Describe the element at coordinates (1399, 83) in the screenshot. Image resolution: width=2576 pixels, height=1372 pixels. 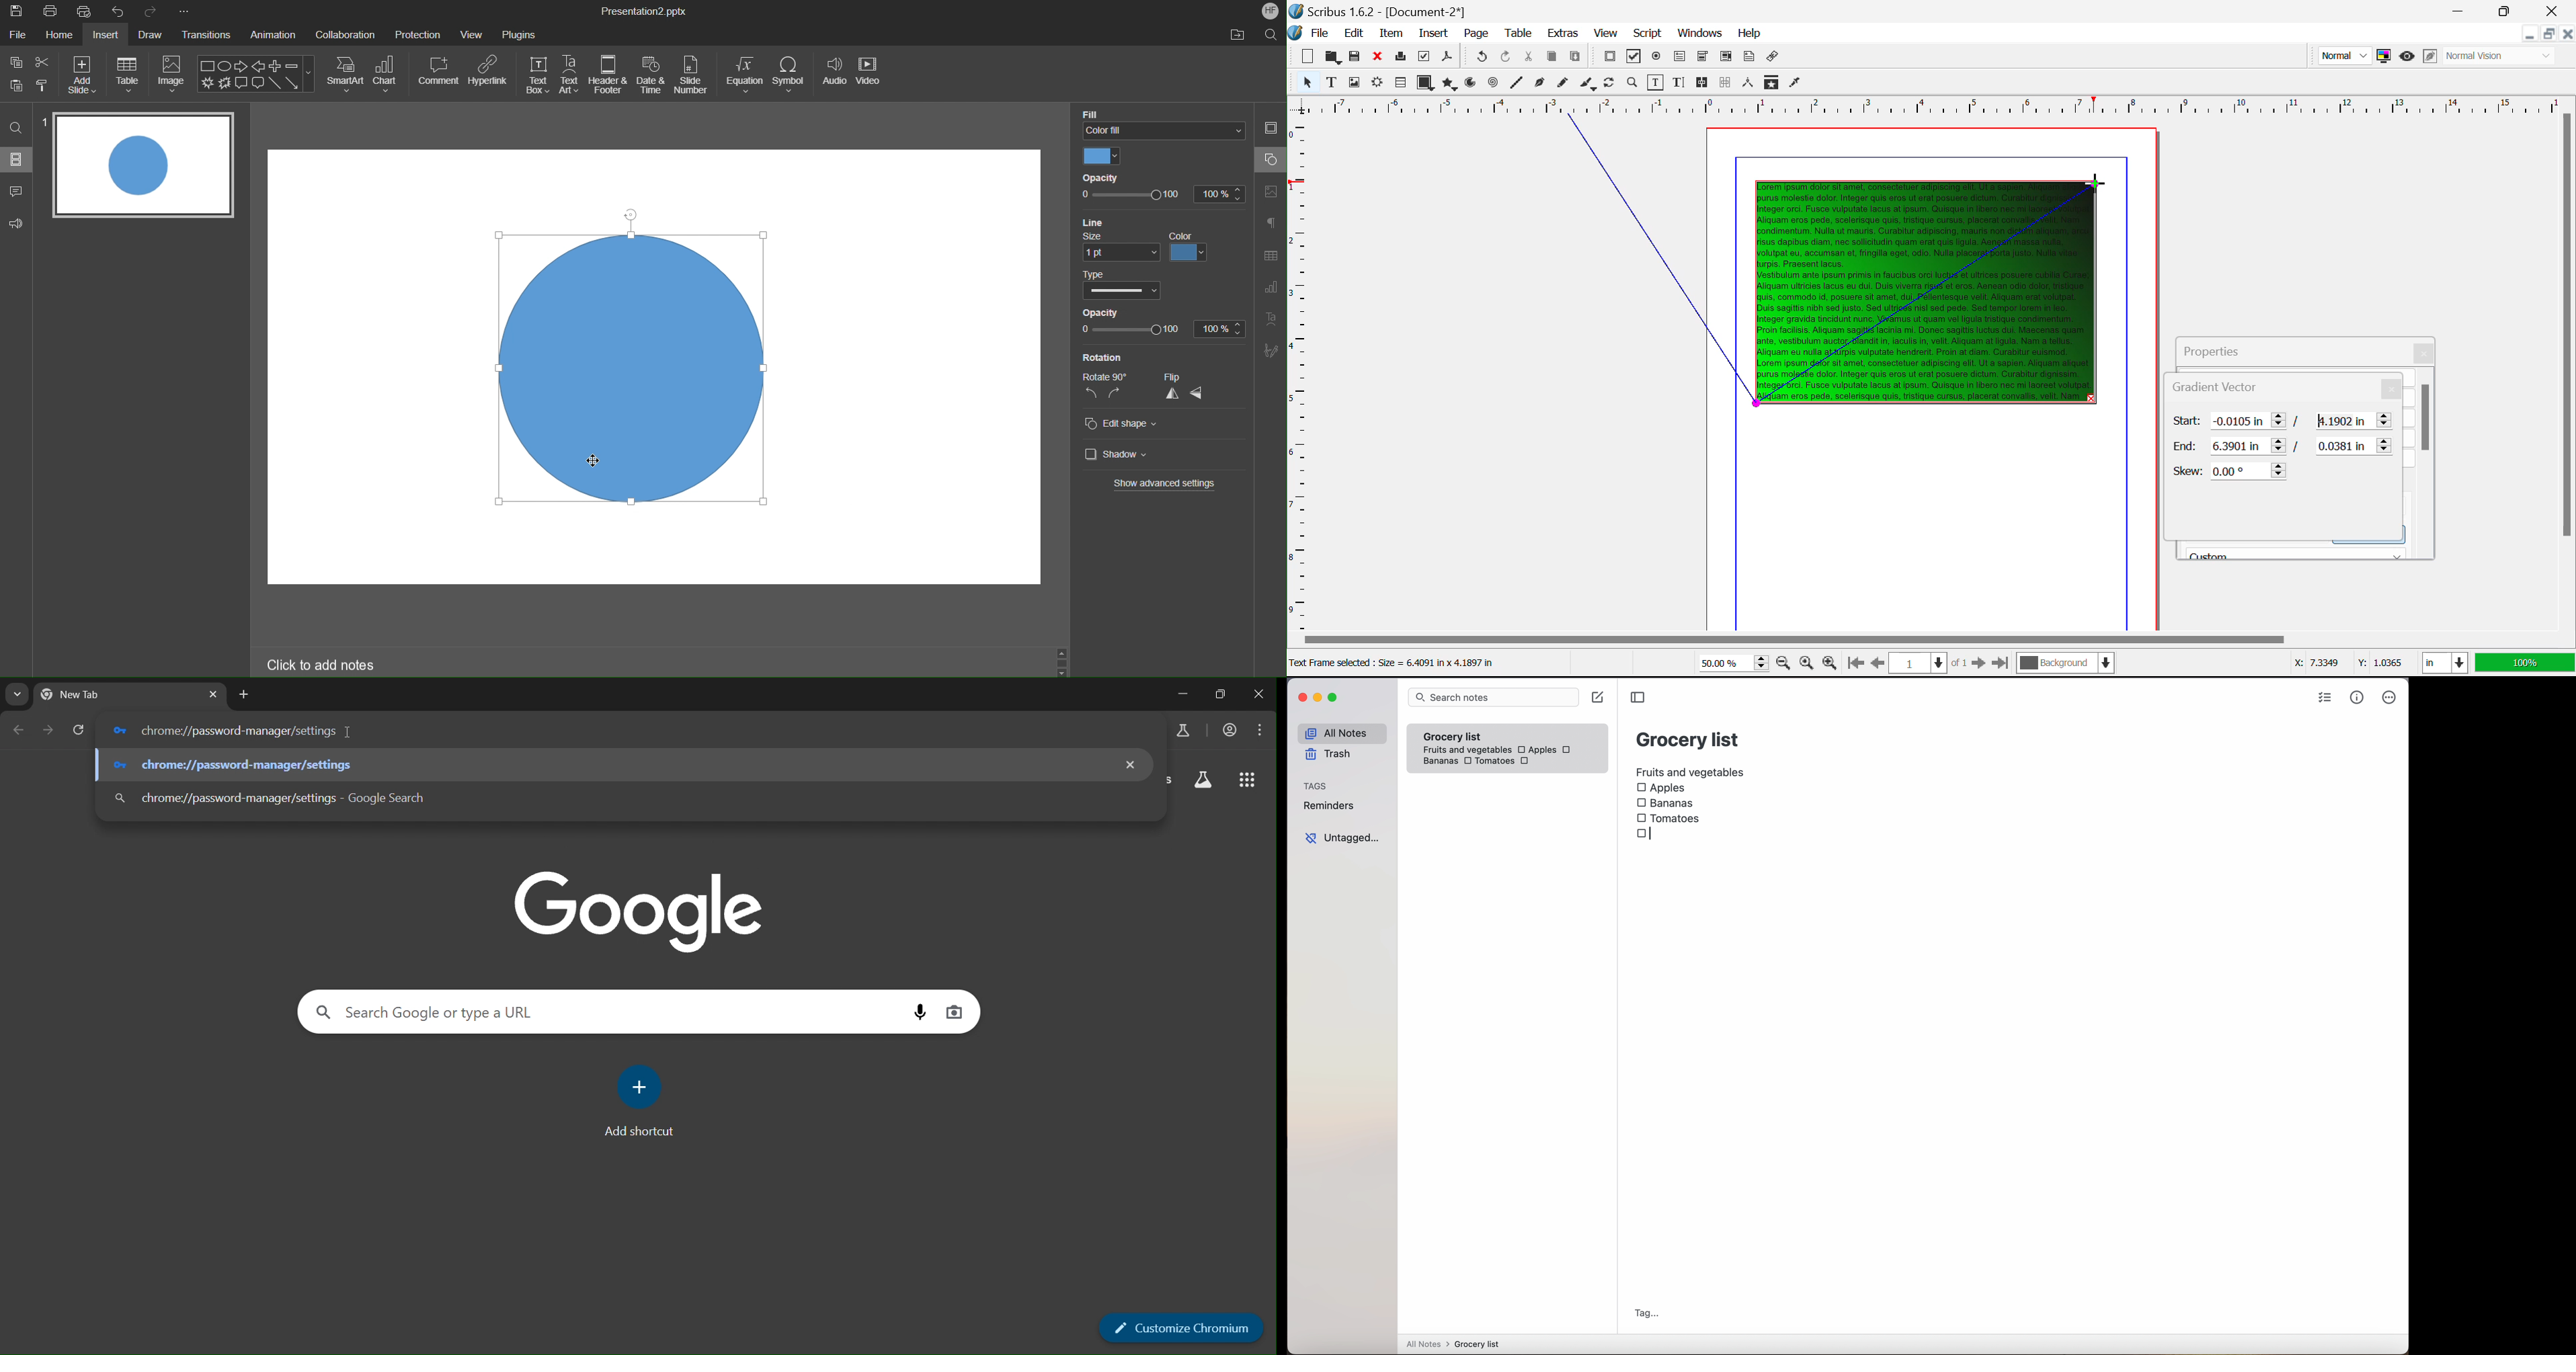
I see `Render Frame` at that location.